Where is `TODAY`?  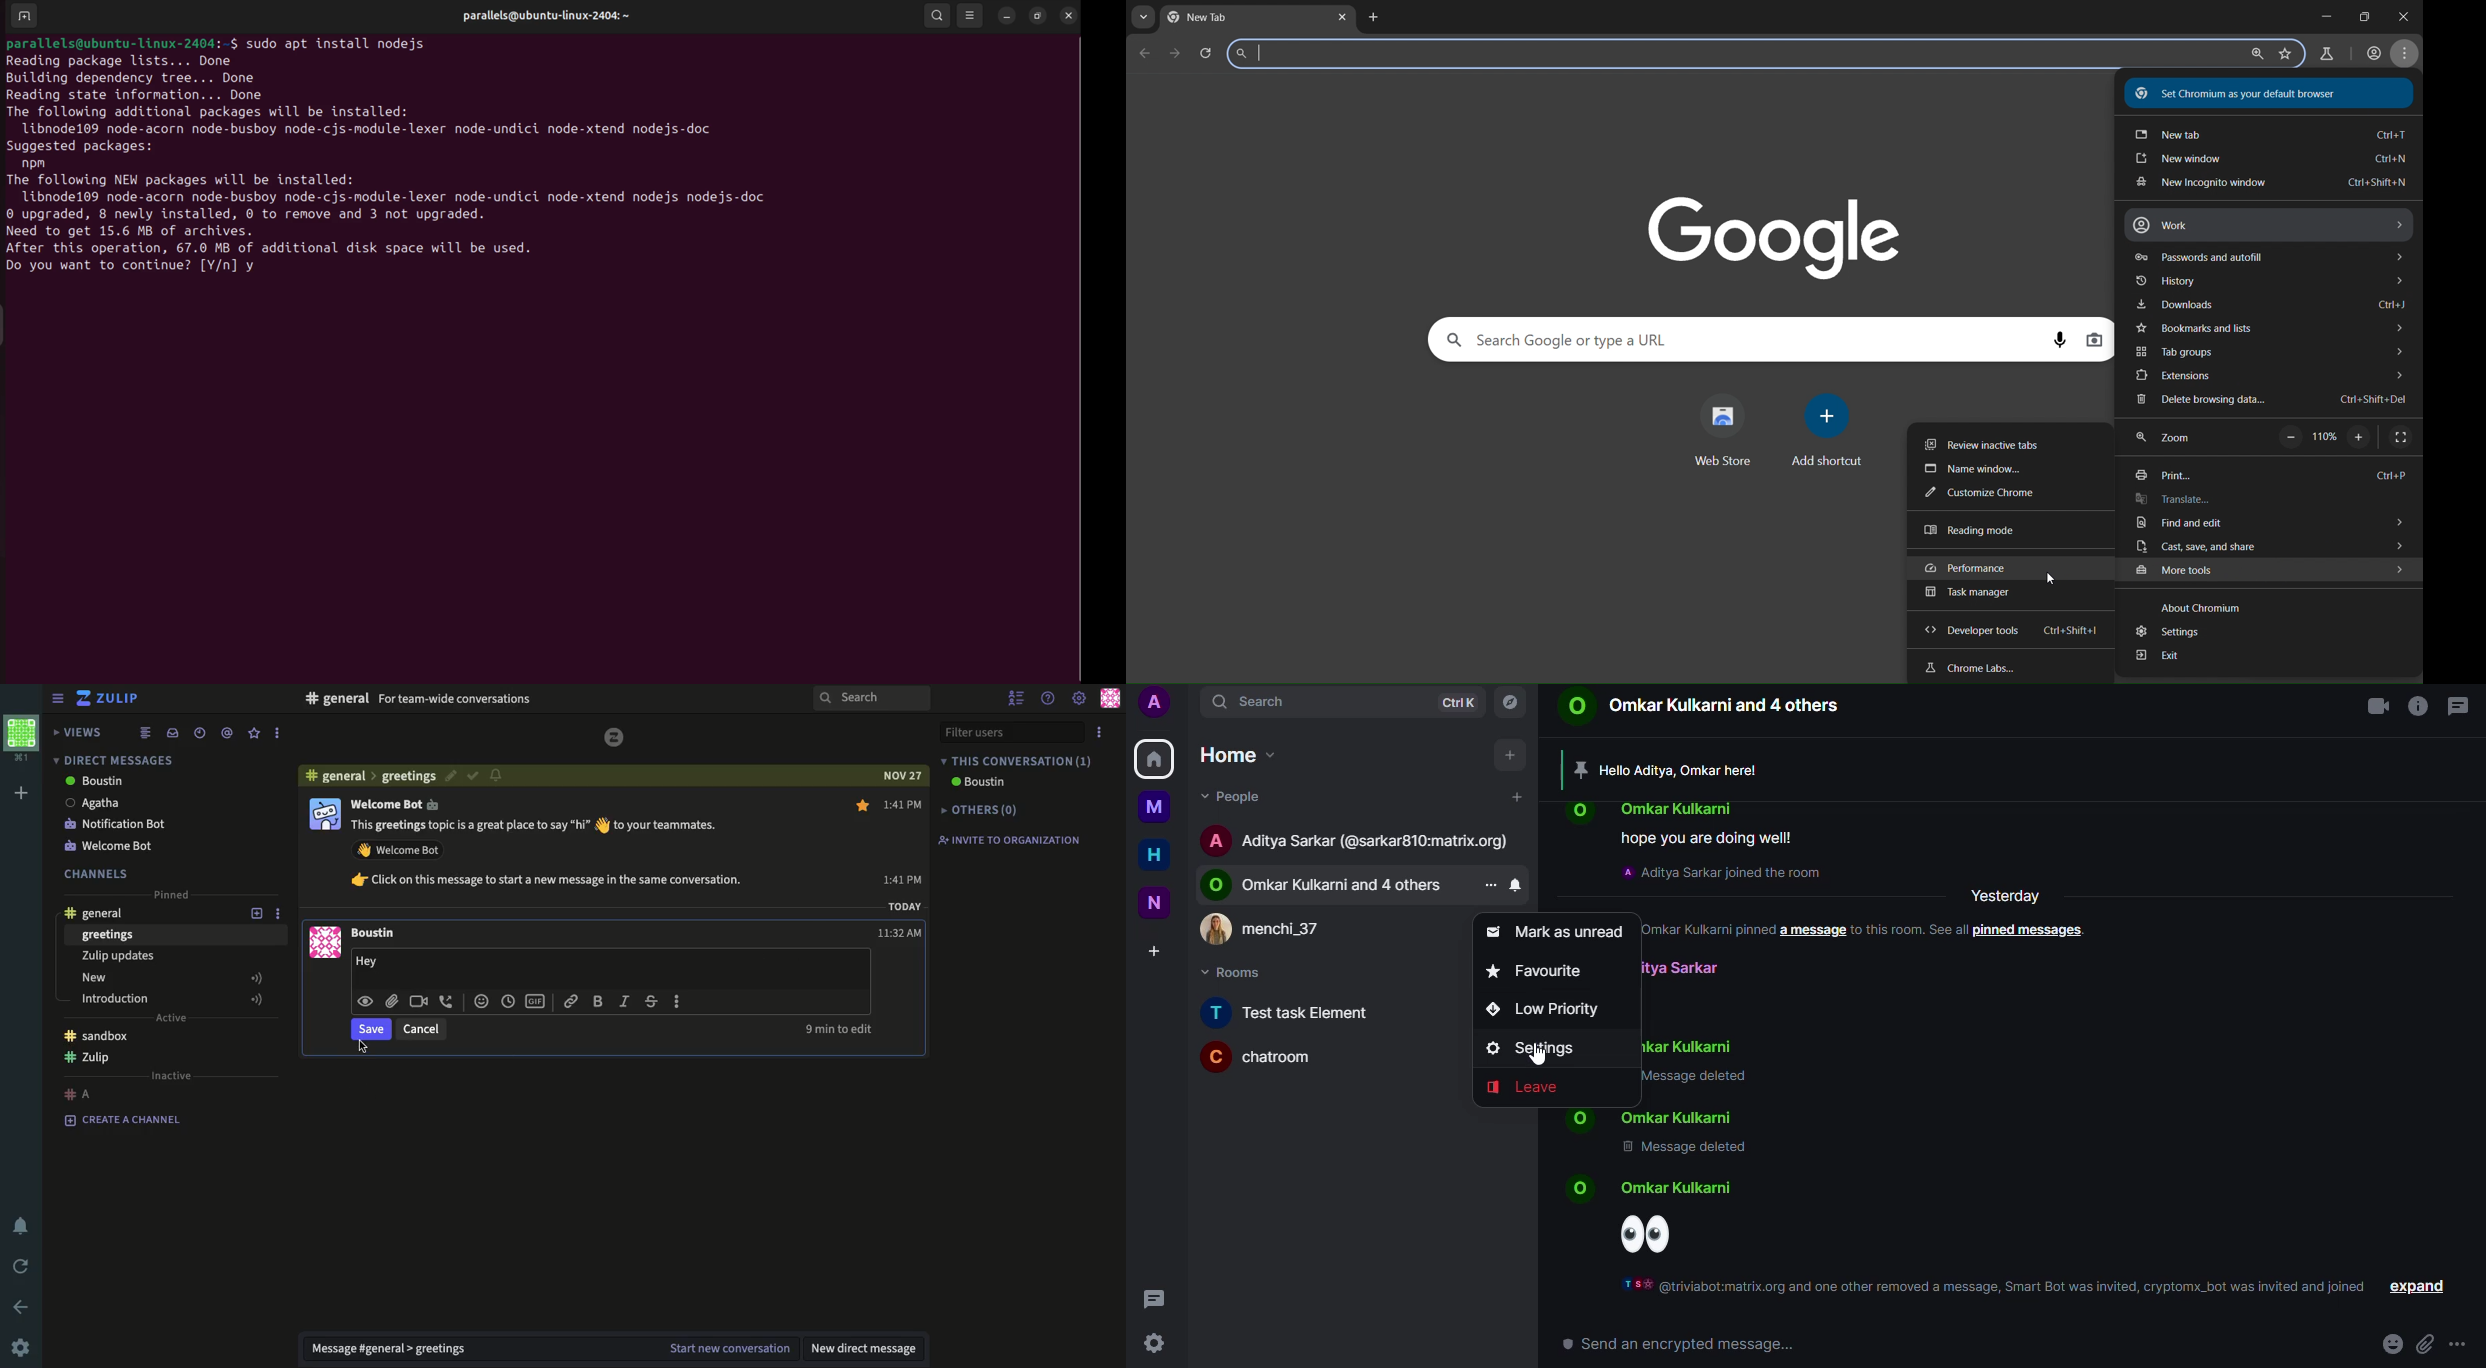 TODAY is located at coordinates (905, 909).